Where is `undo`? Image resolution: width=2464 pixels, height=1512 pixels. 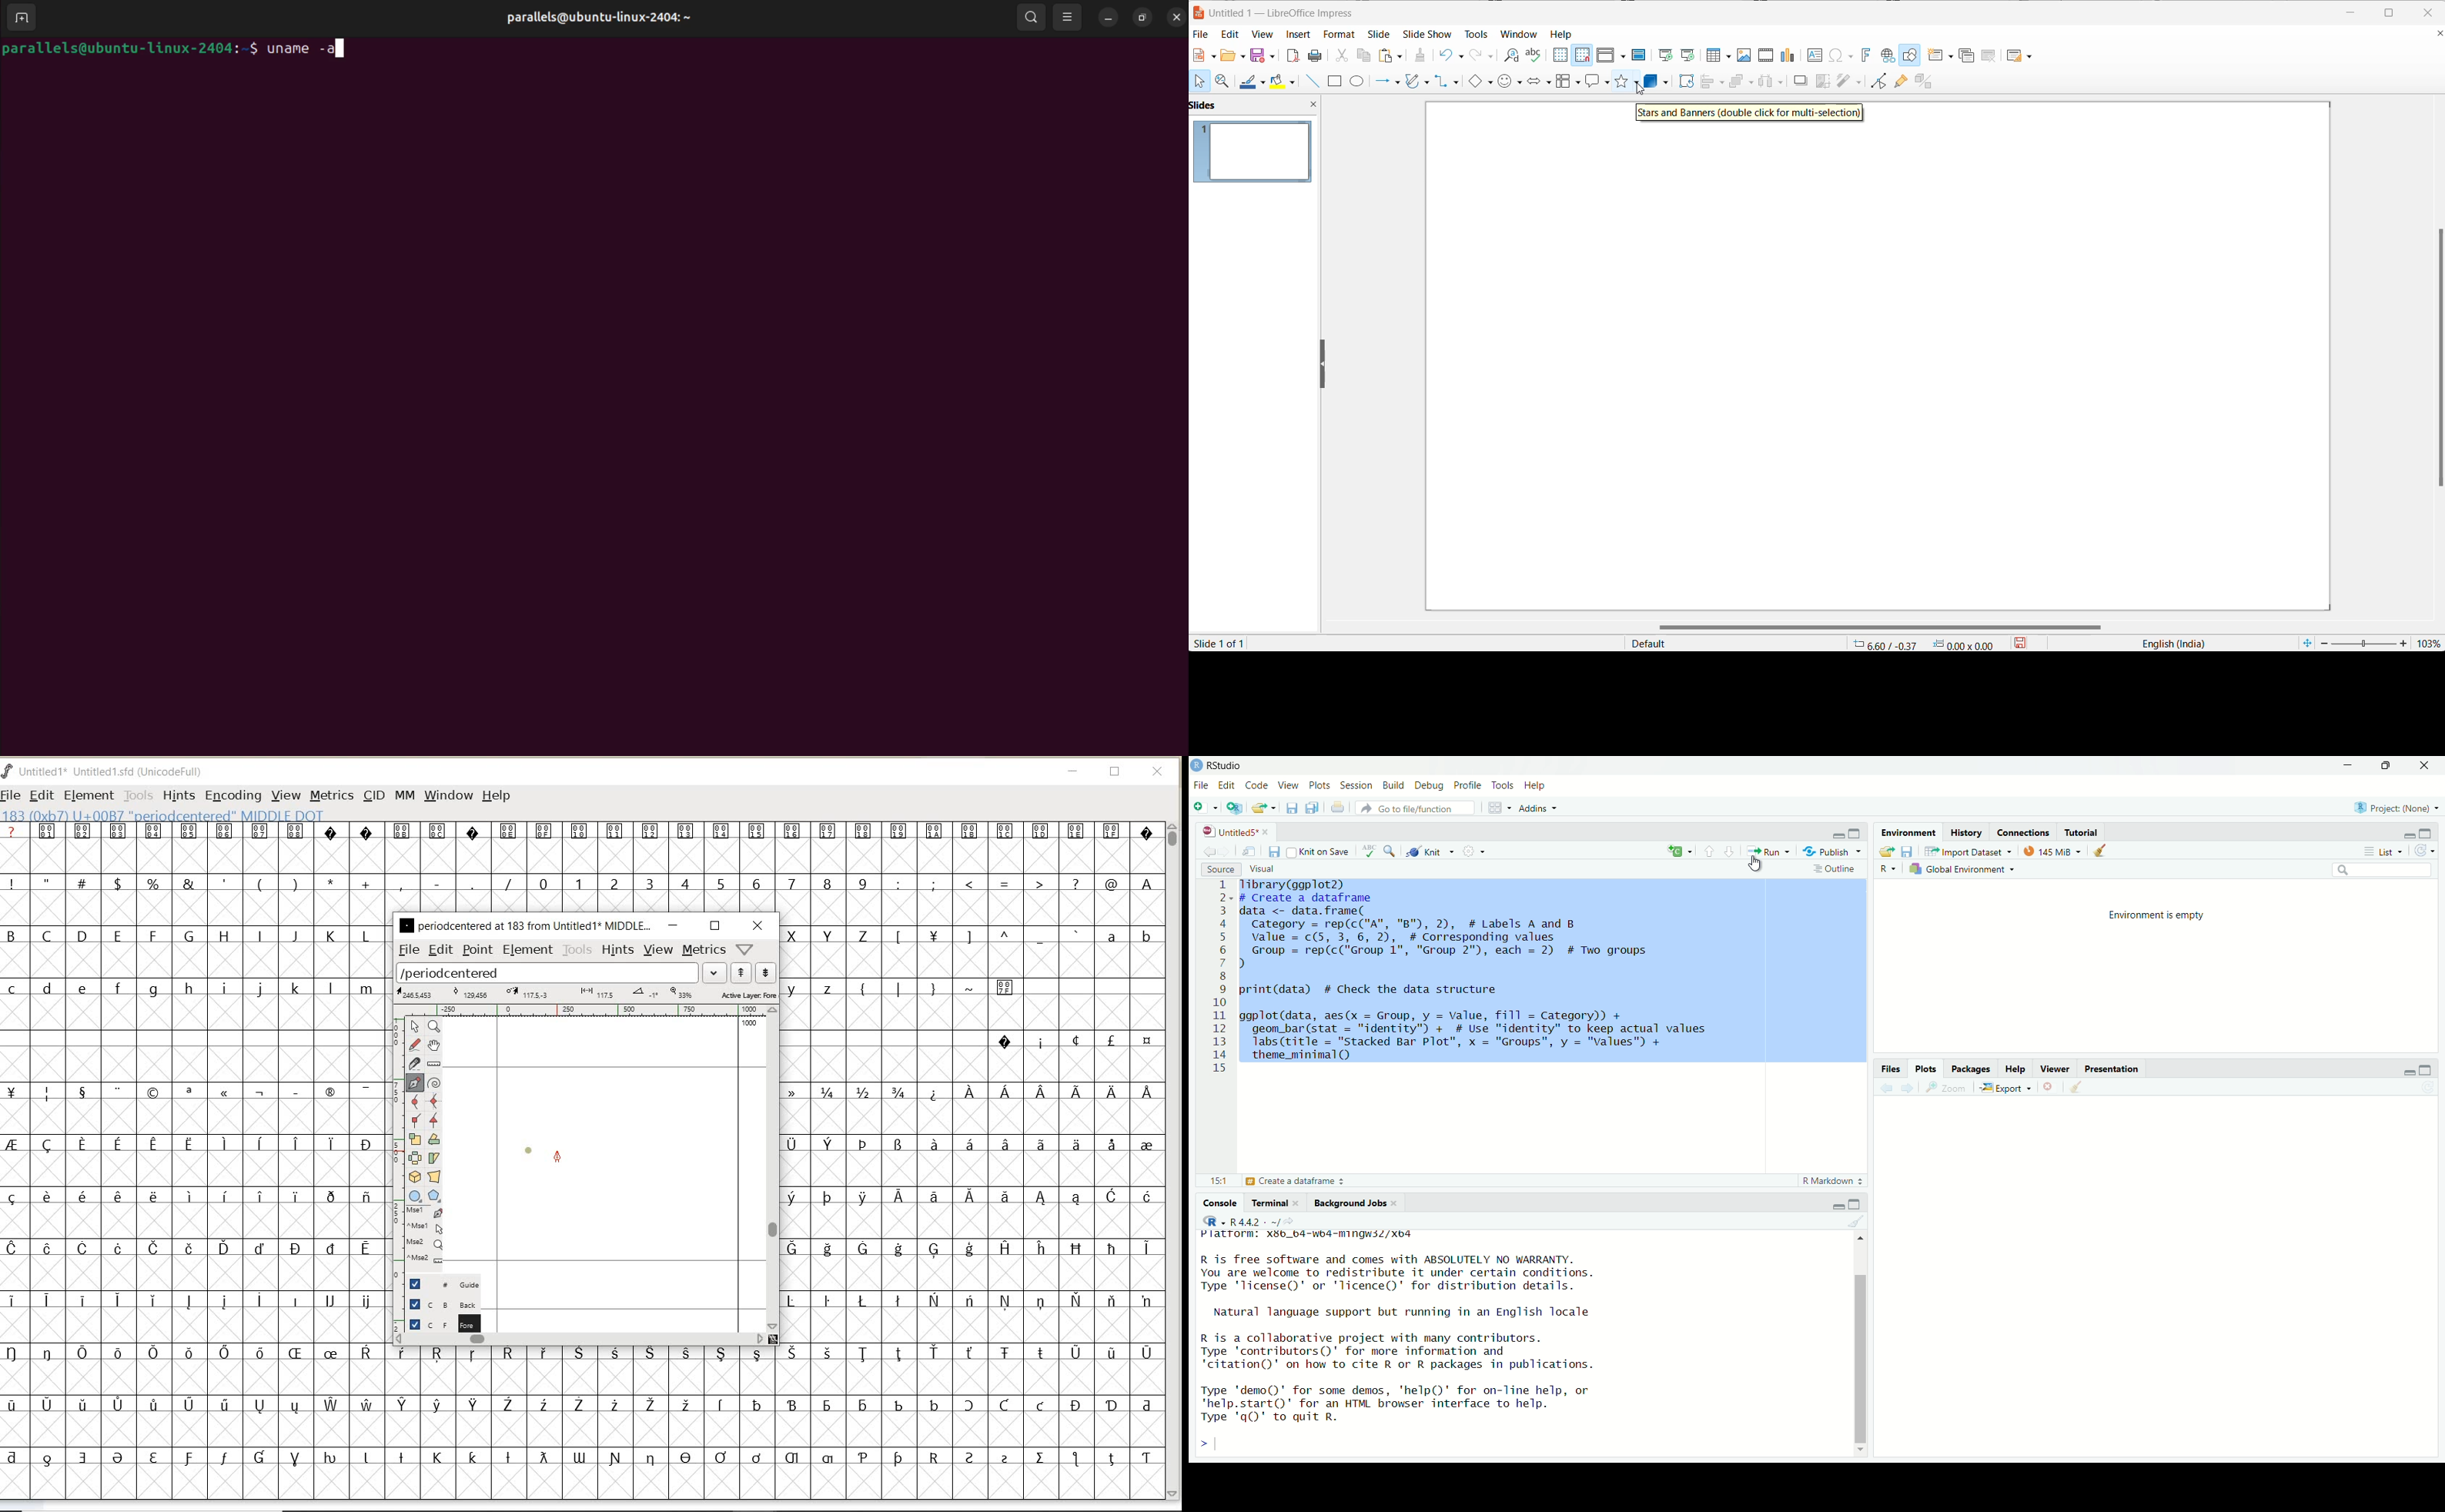 undo is located at coordinates (1455, 54).